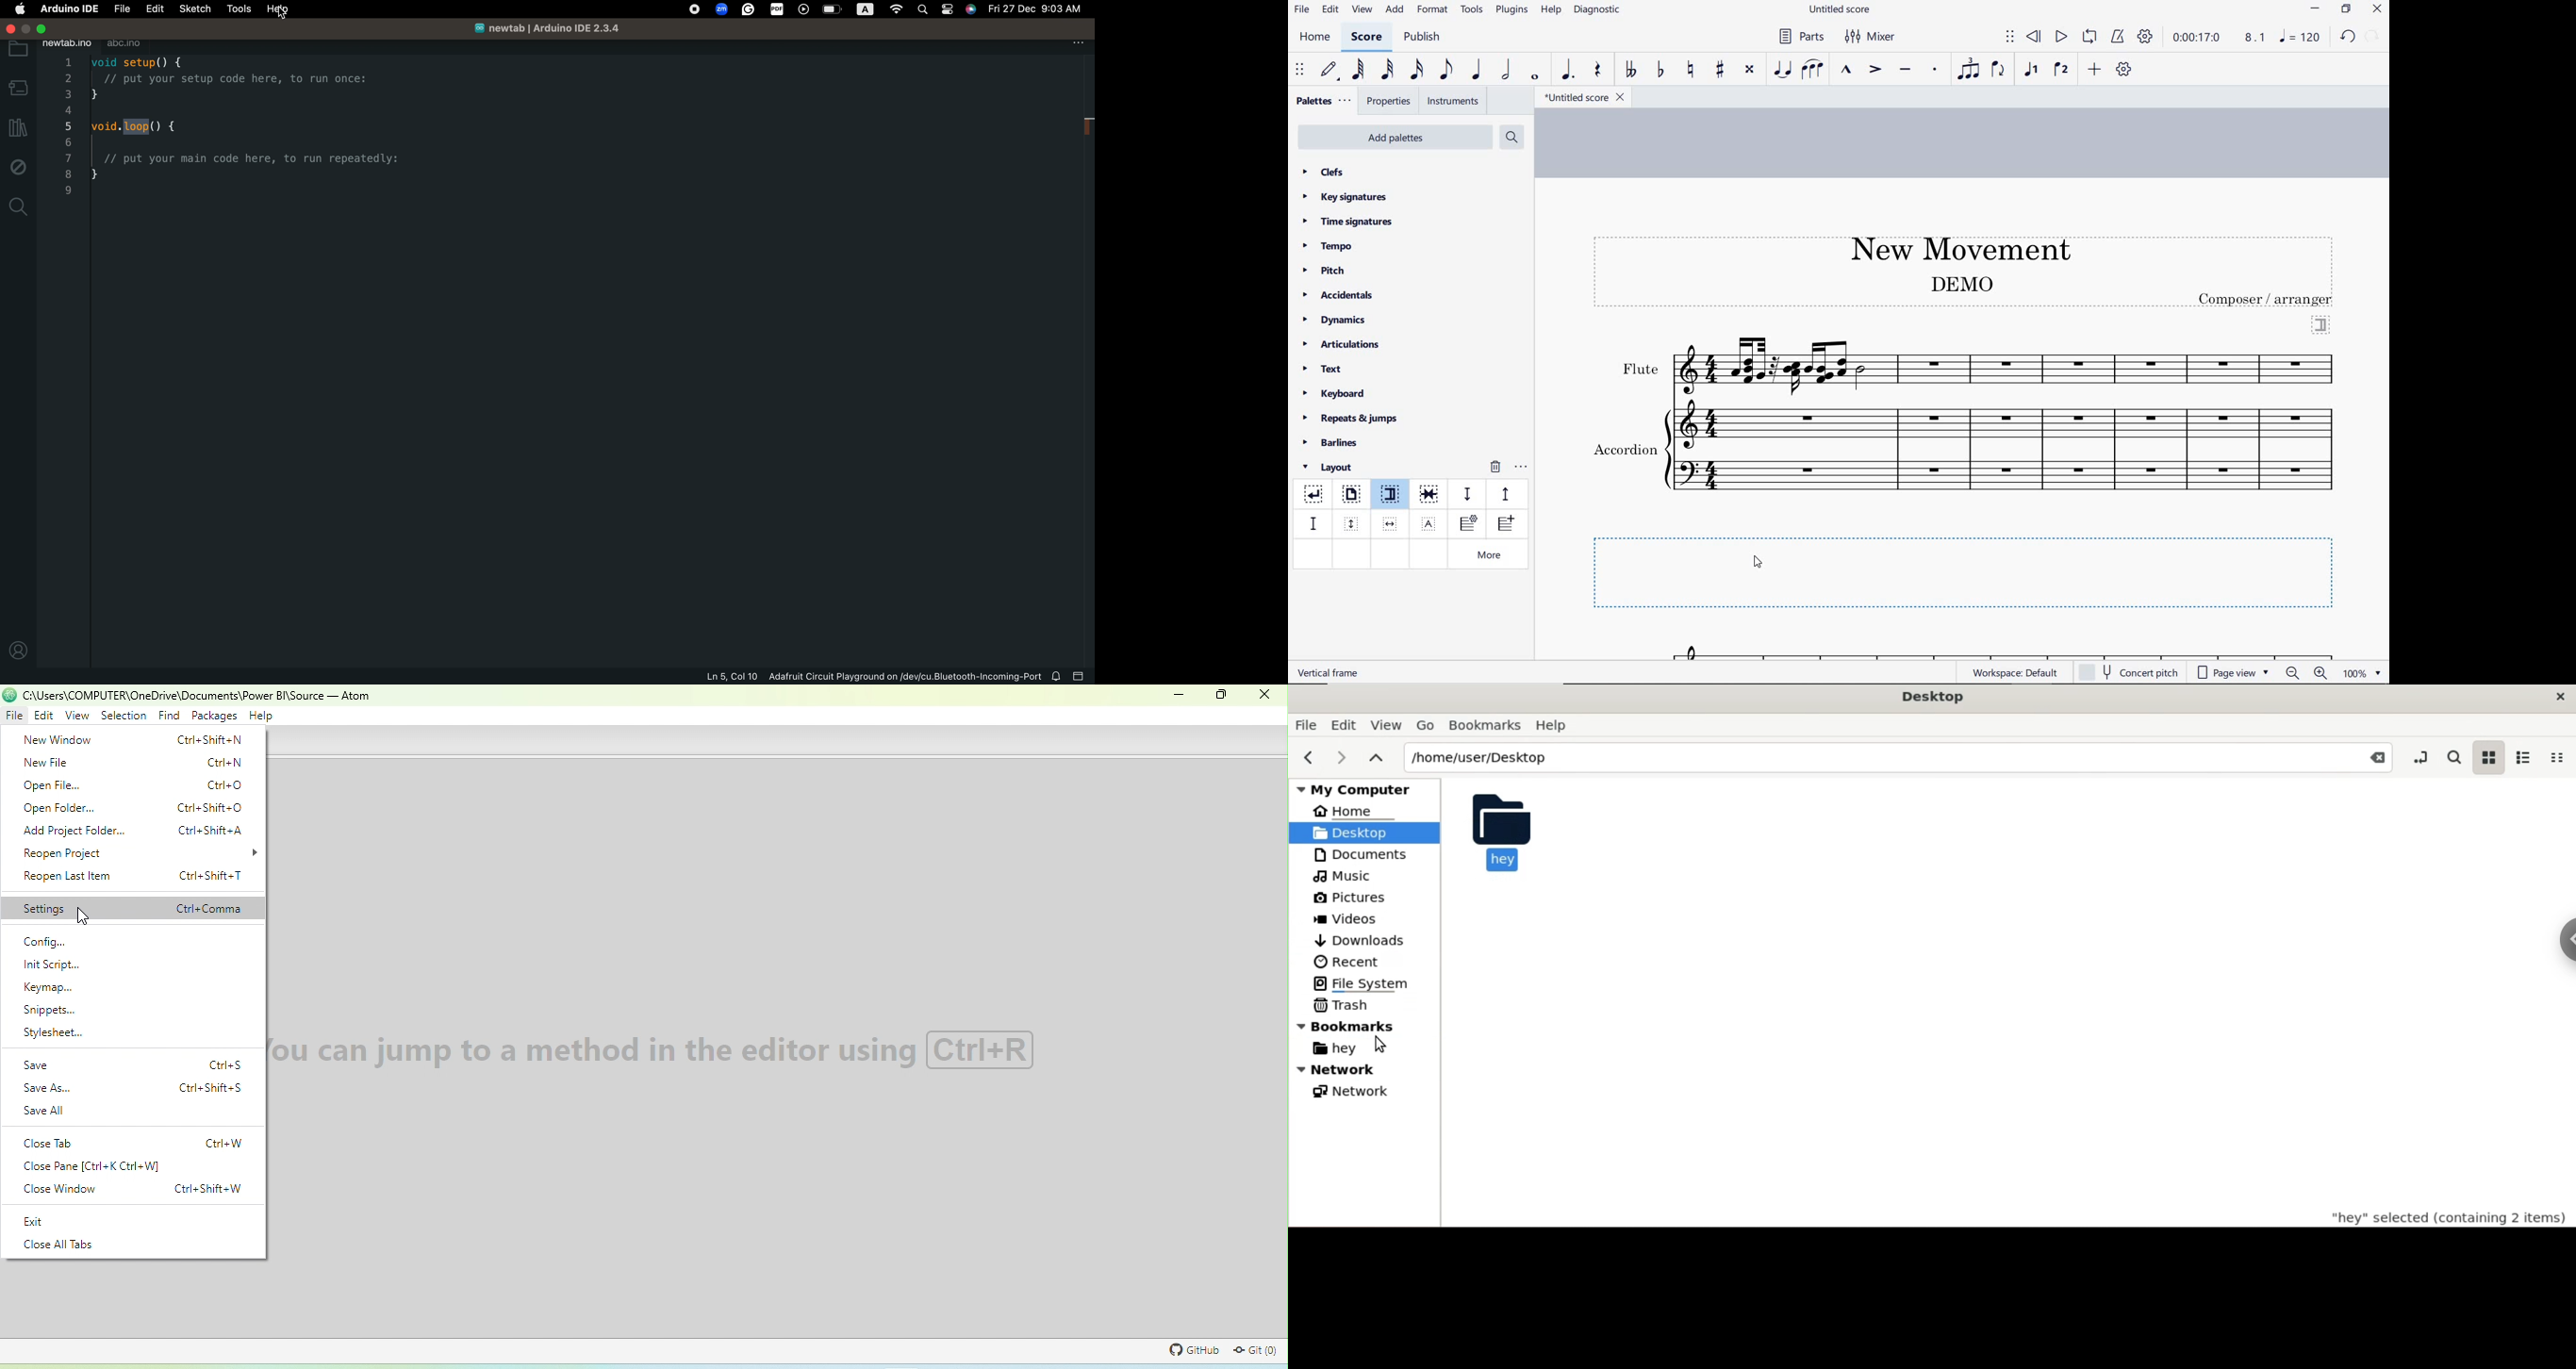 This screenshot has width=2576, height=1372. What do you see at coordinates (1255, 1350) in the screenshot?
I see `git` at bounding box center [1255, 1350].